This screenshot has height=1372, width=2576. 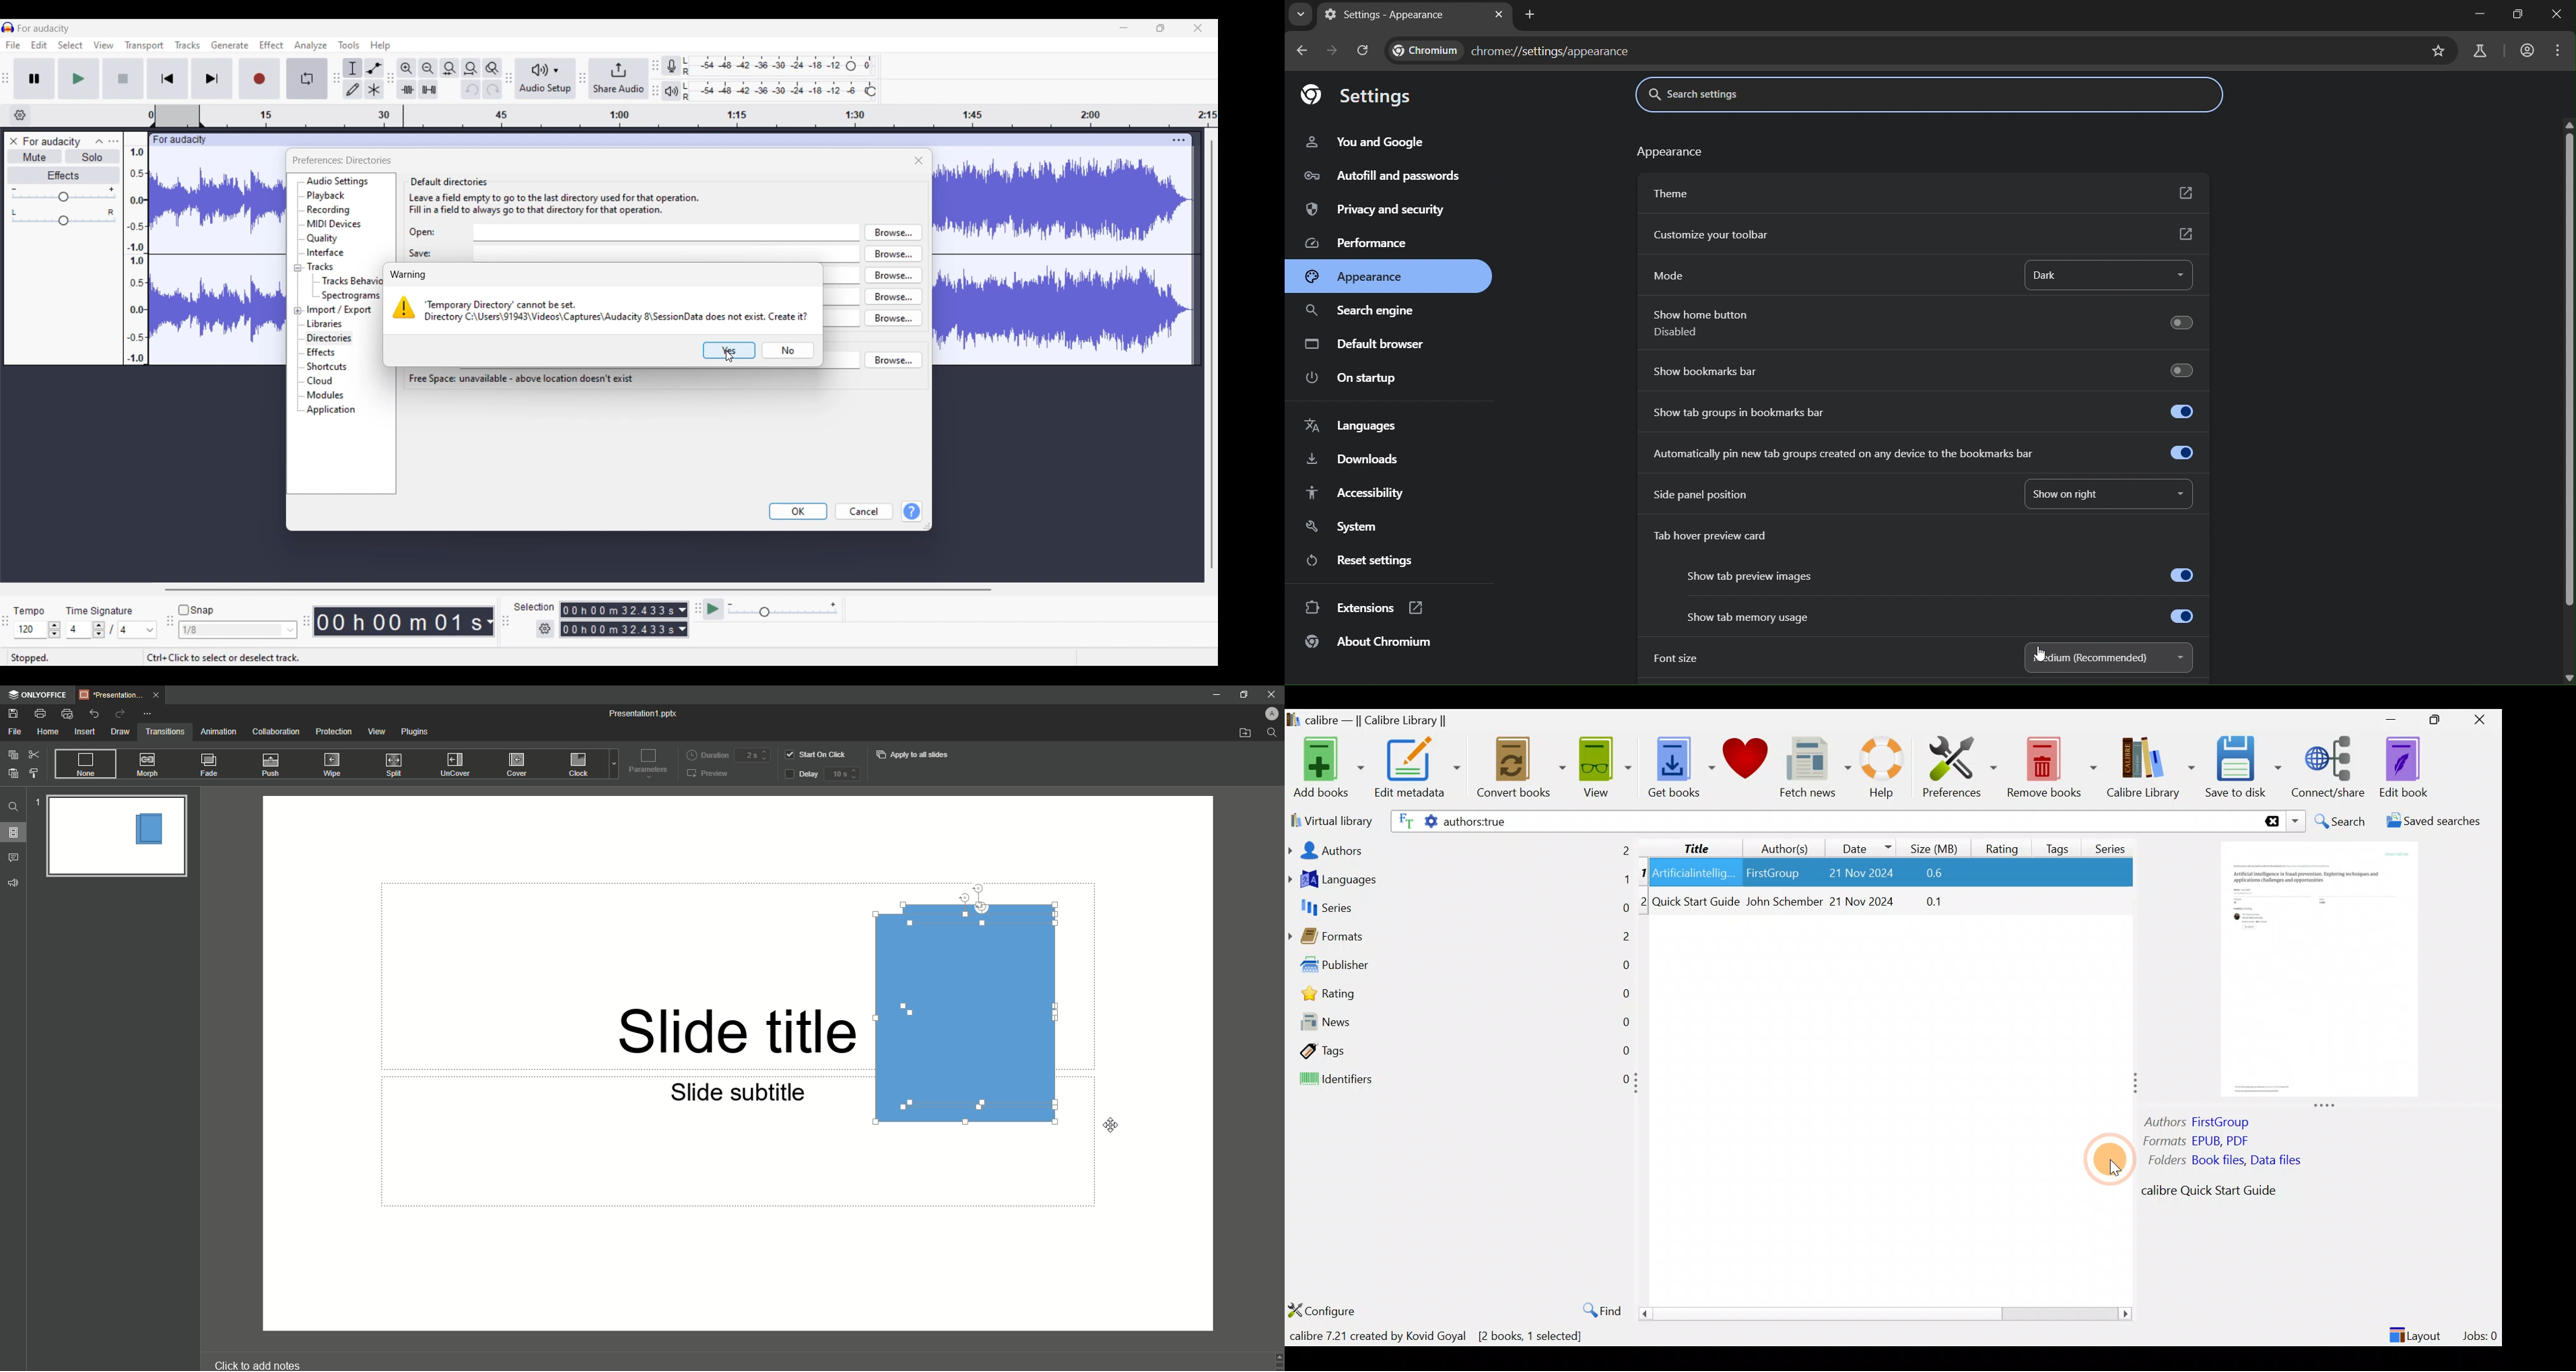 What do you see at coordinates (40, 713) in the screenshot?
I see `Print` at bounding box center [40, 713].